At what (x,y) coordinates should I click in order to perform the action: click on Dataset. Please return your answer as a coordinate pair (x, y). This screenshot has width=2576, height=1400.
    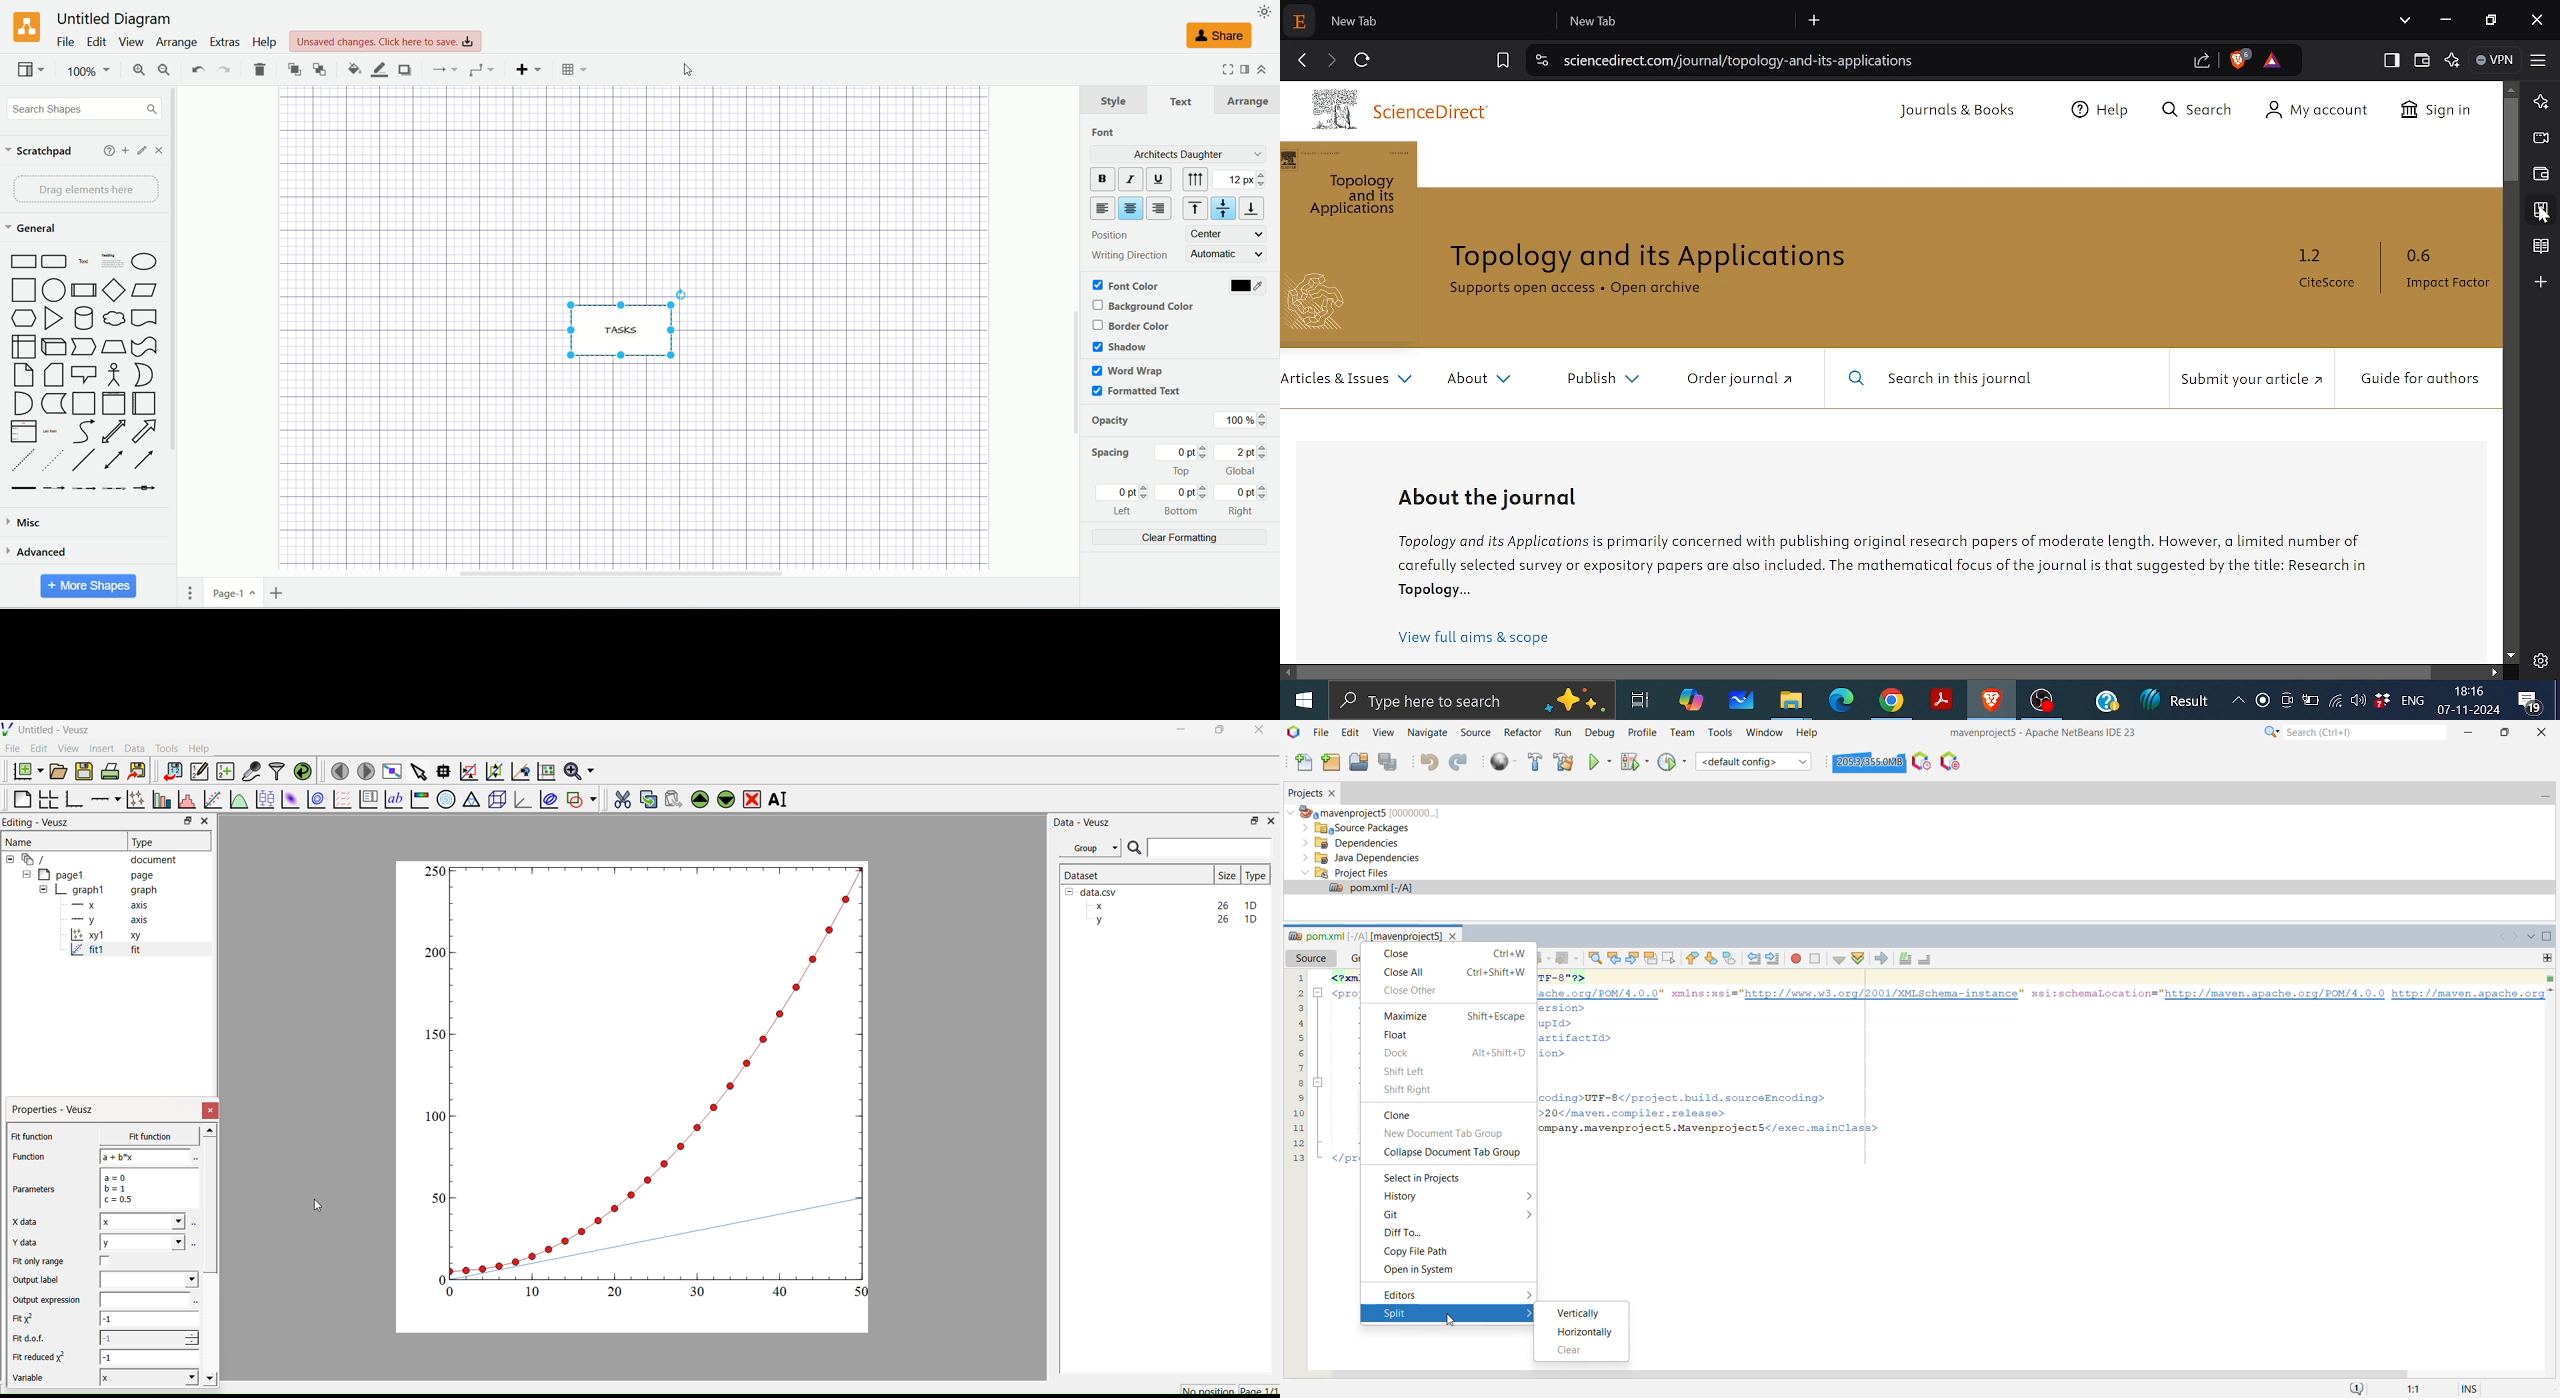
    Looking at the image, I should click on (1083, 875).